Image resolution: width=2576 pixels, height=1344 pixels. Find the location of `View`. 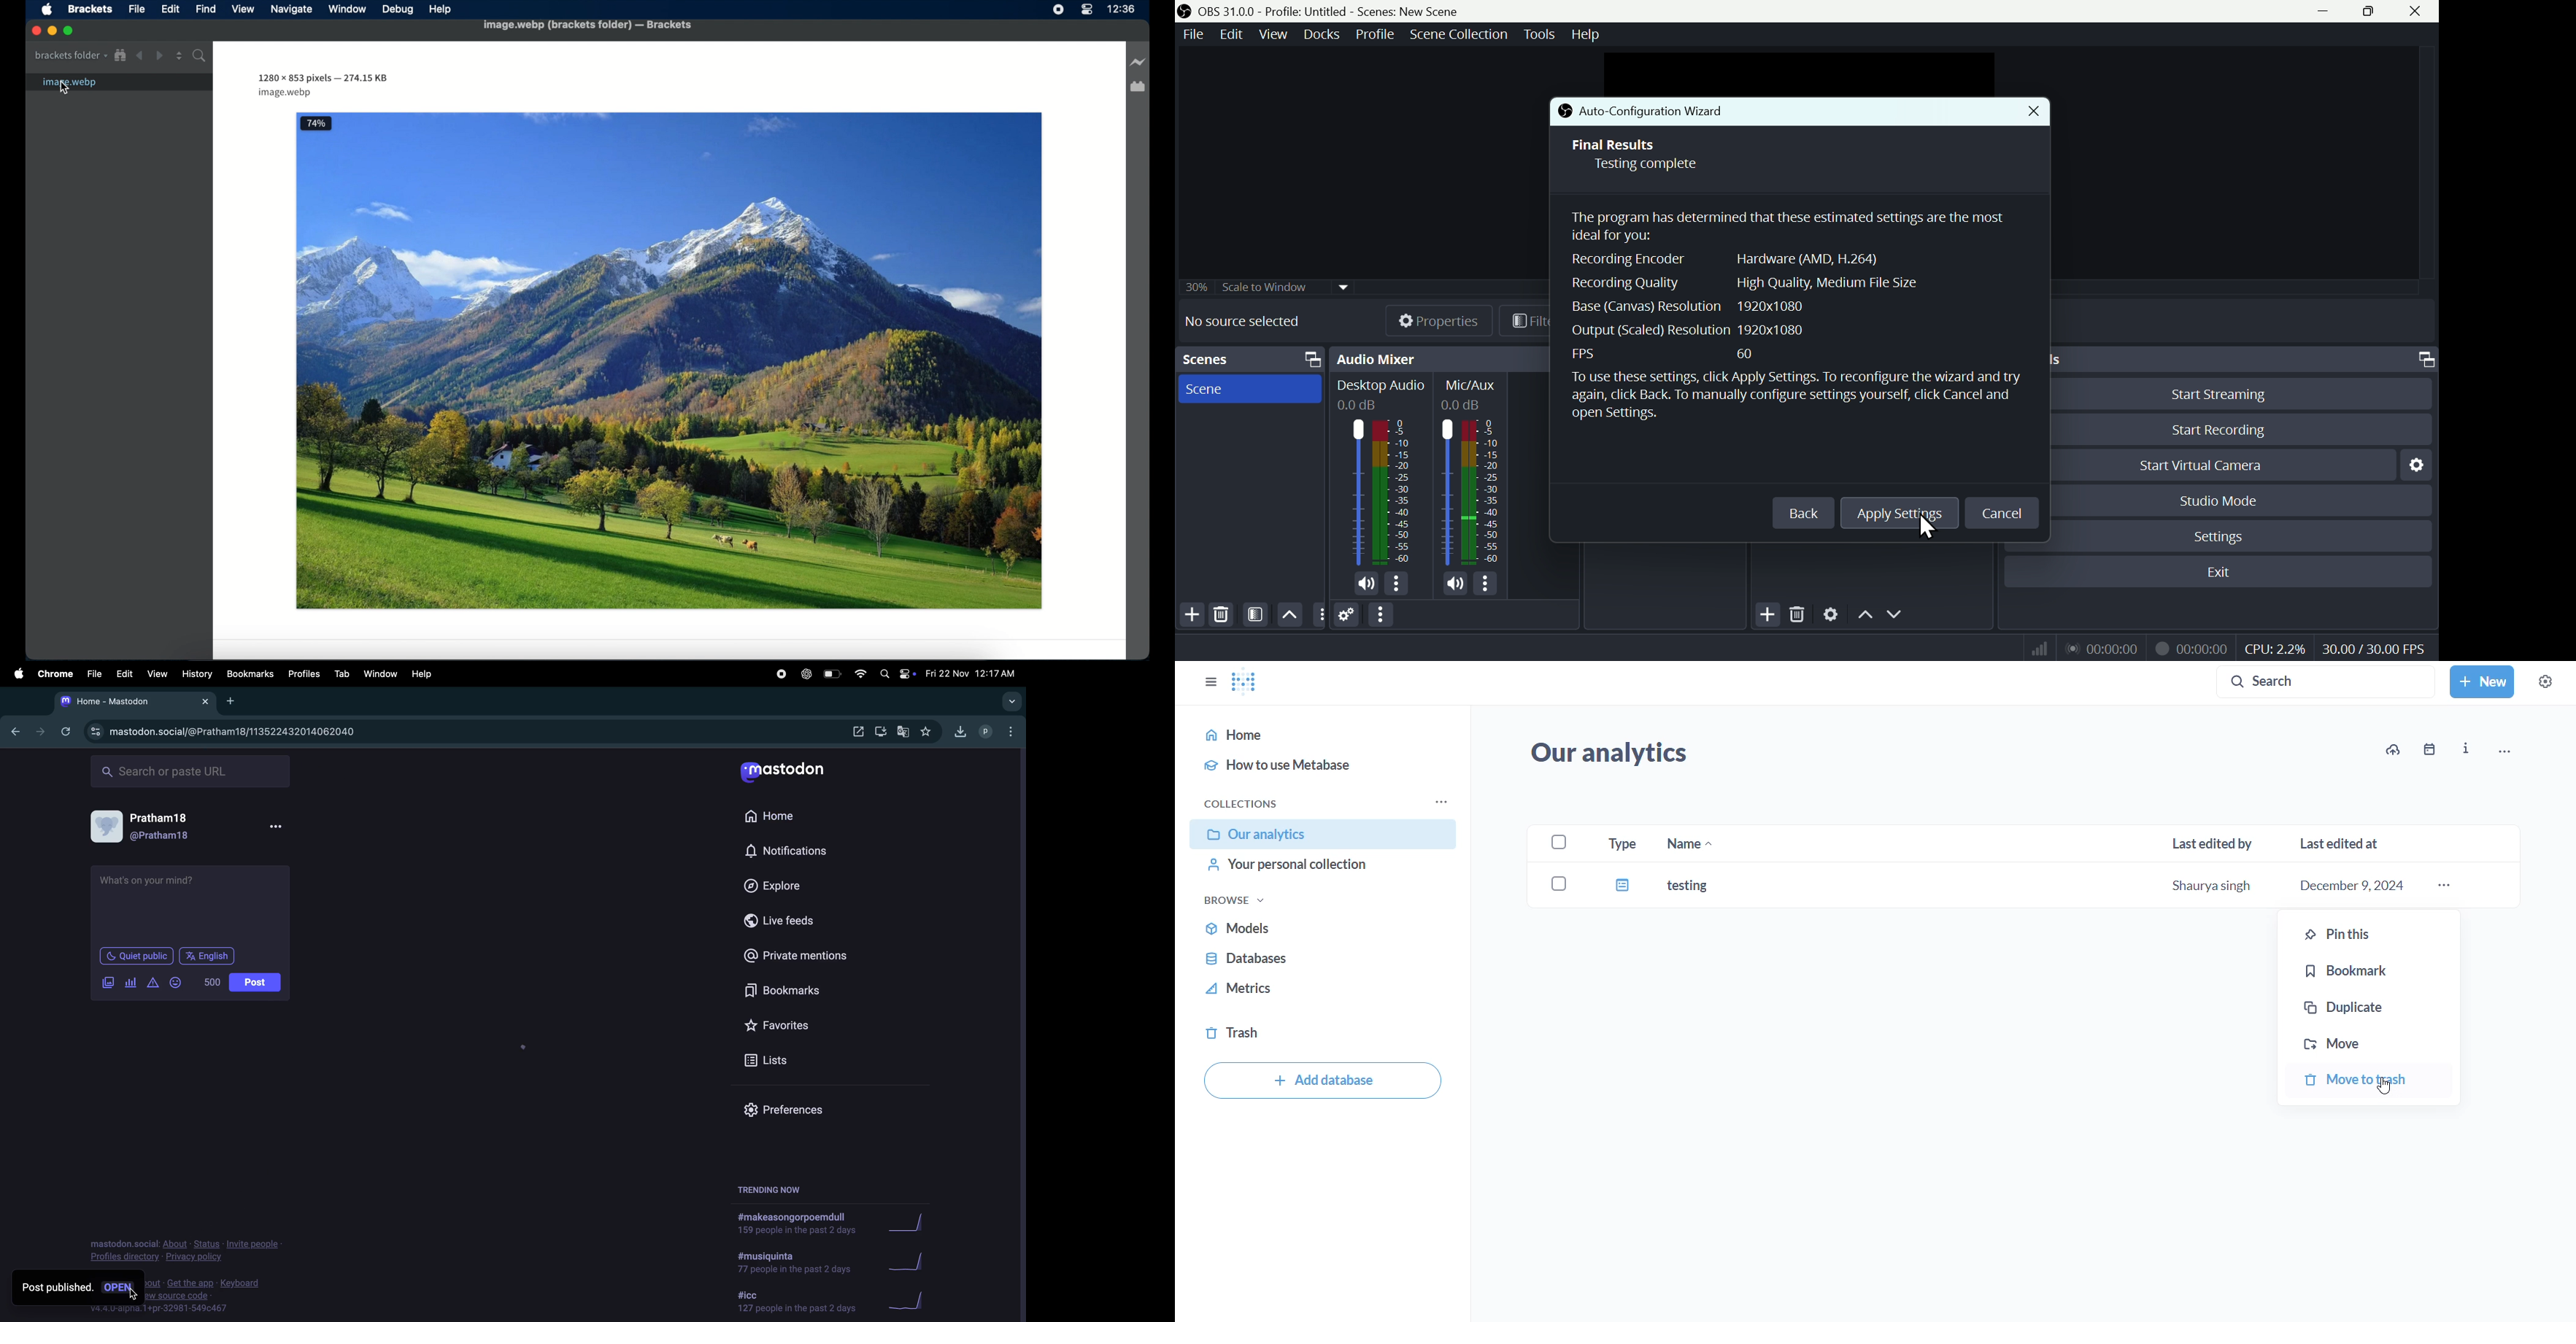

View is located at coordinates (1270, 34).